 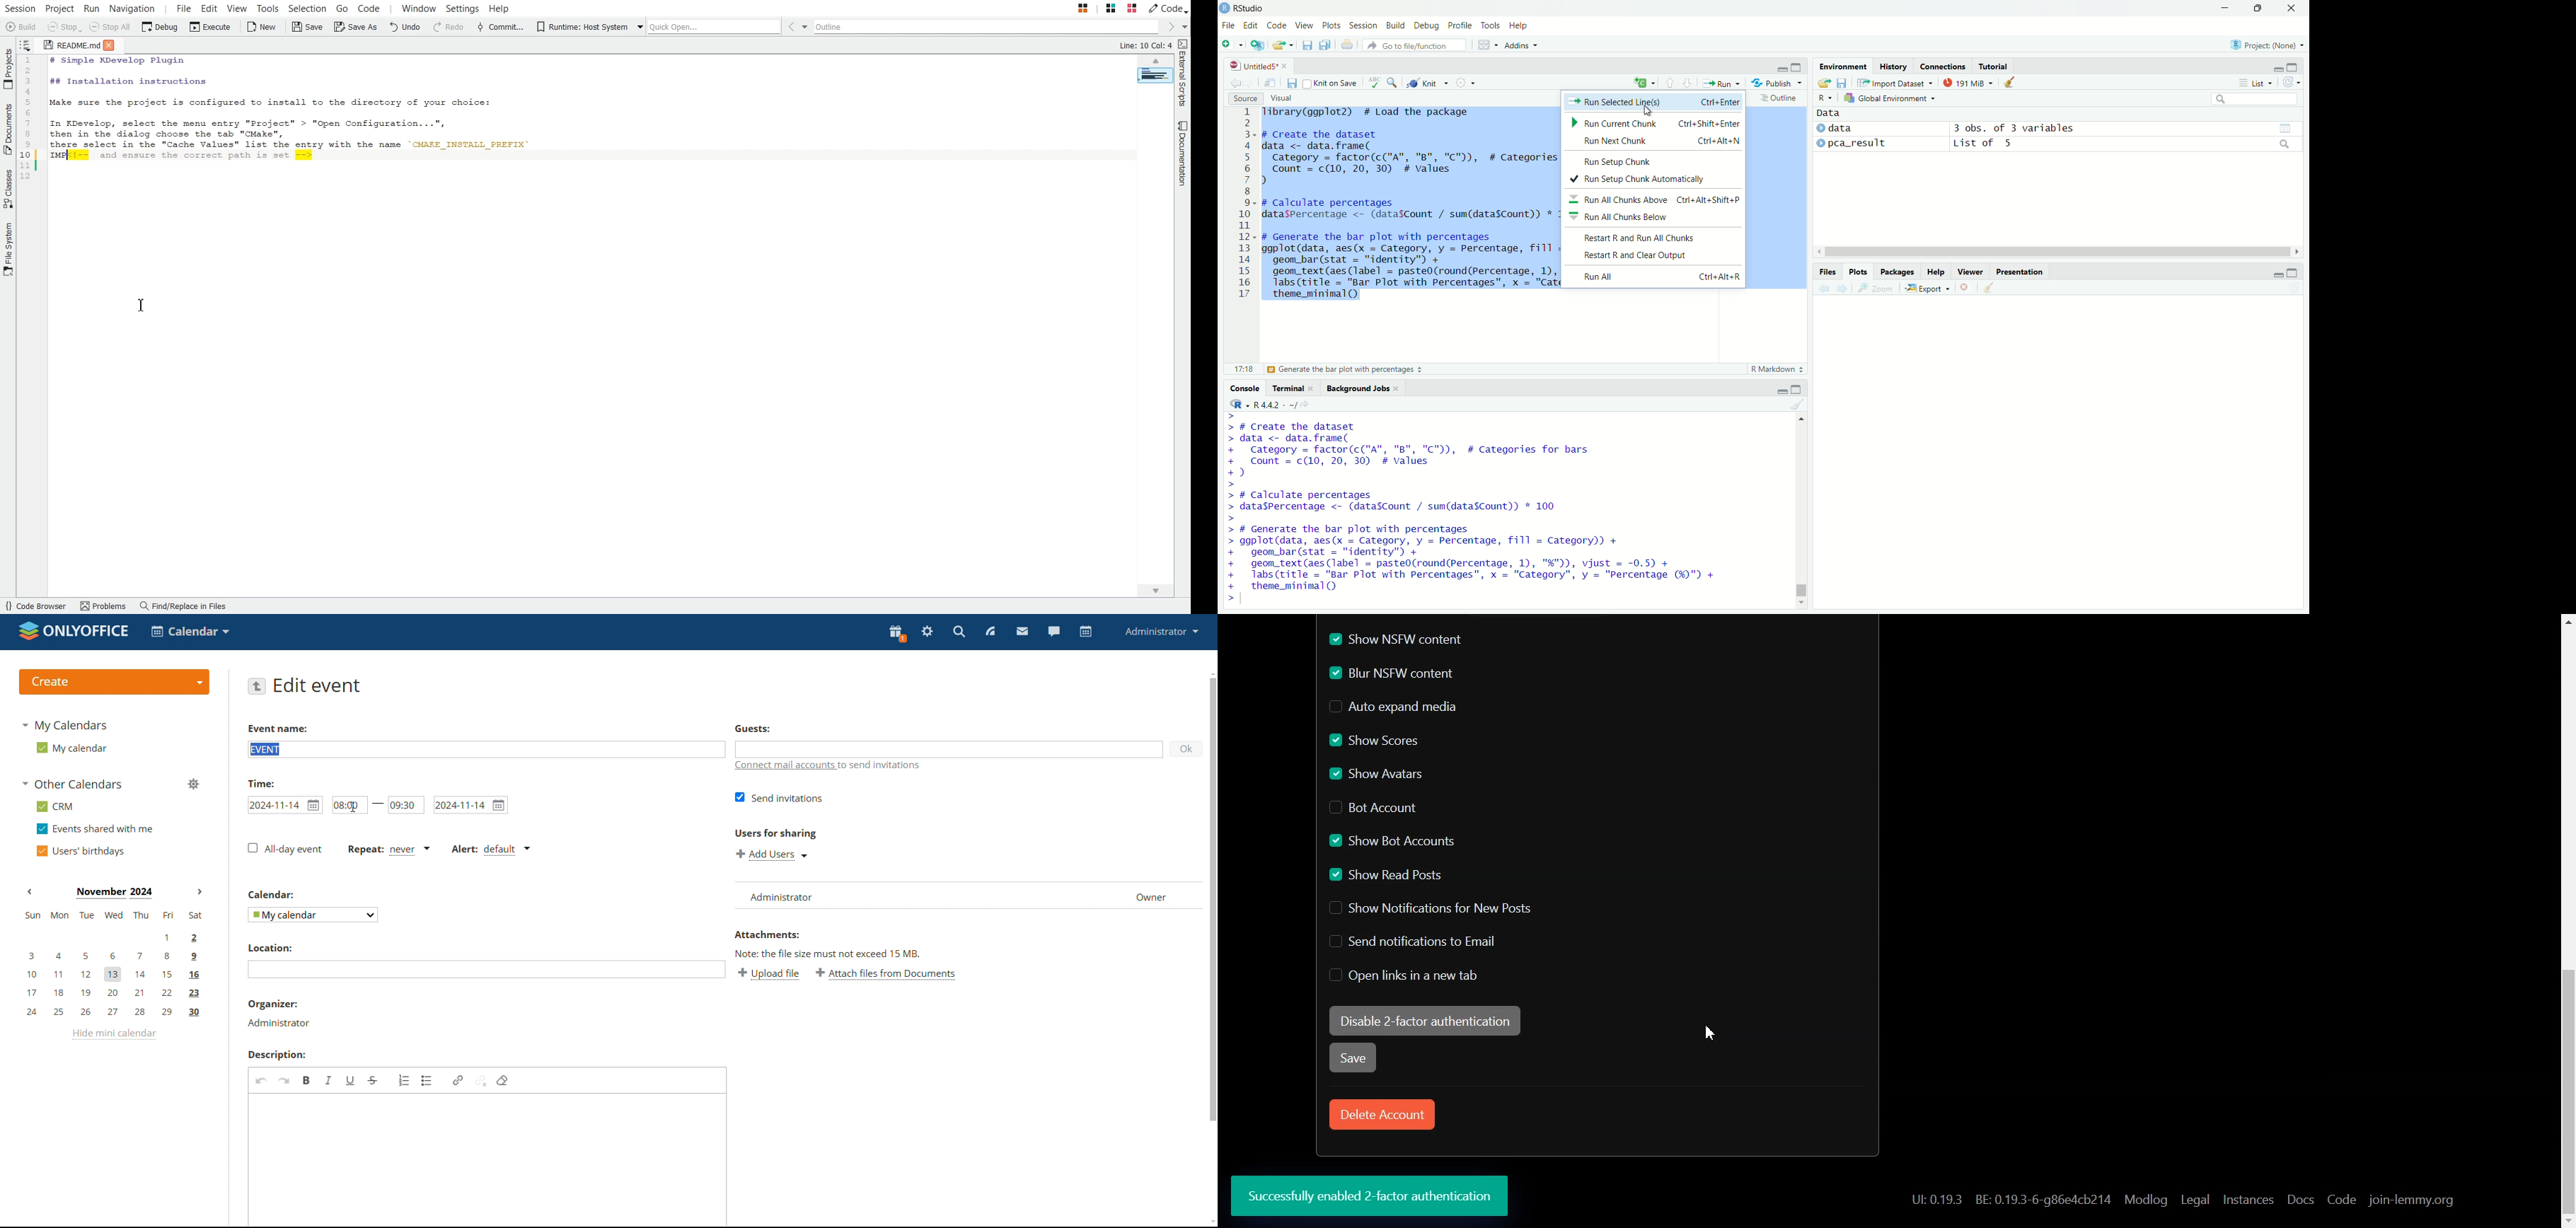 What do you see at coordinates (2342, 1200) in the screenshot?
I see `Code` at bounding box center [2342, 1200].